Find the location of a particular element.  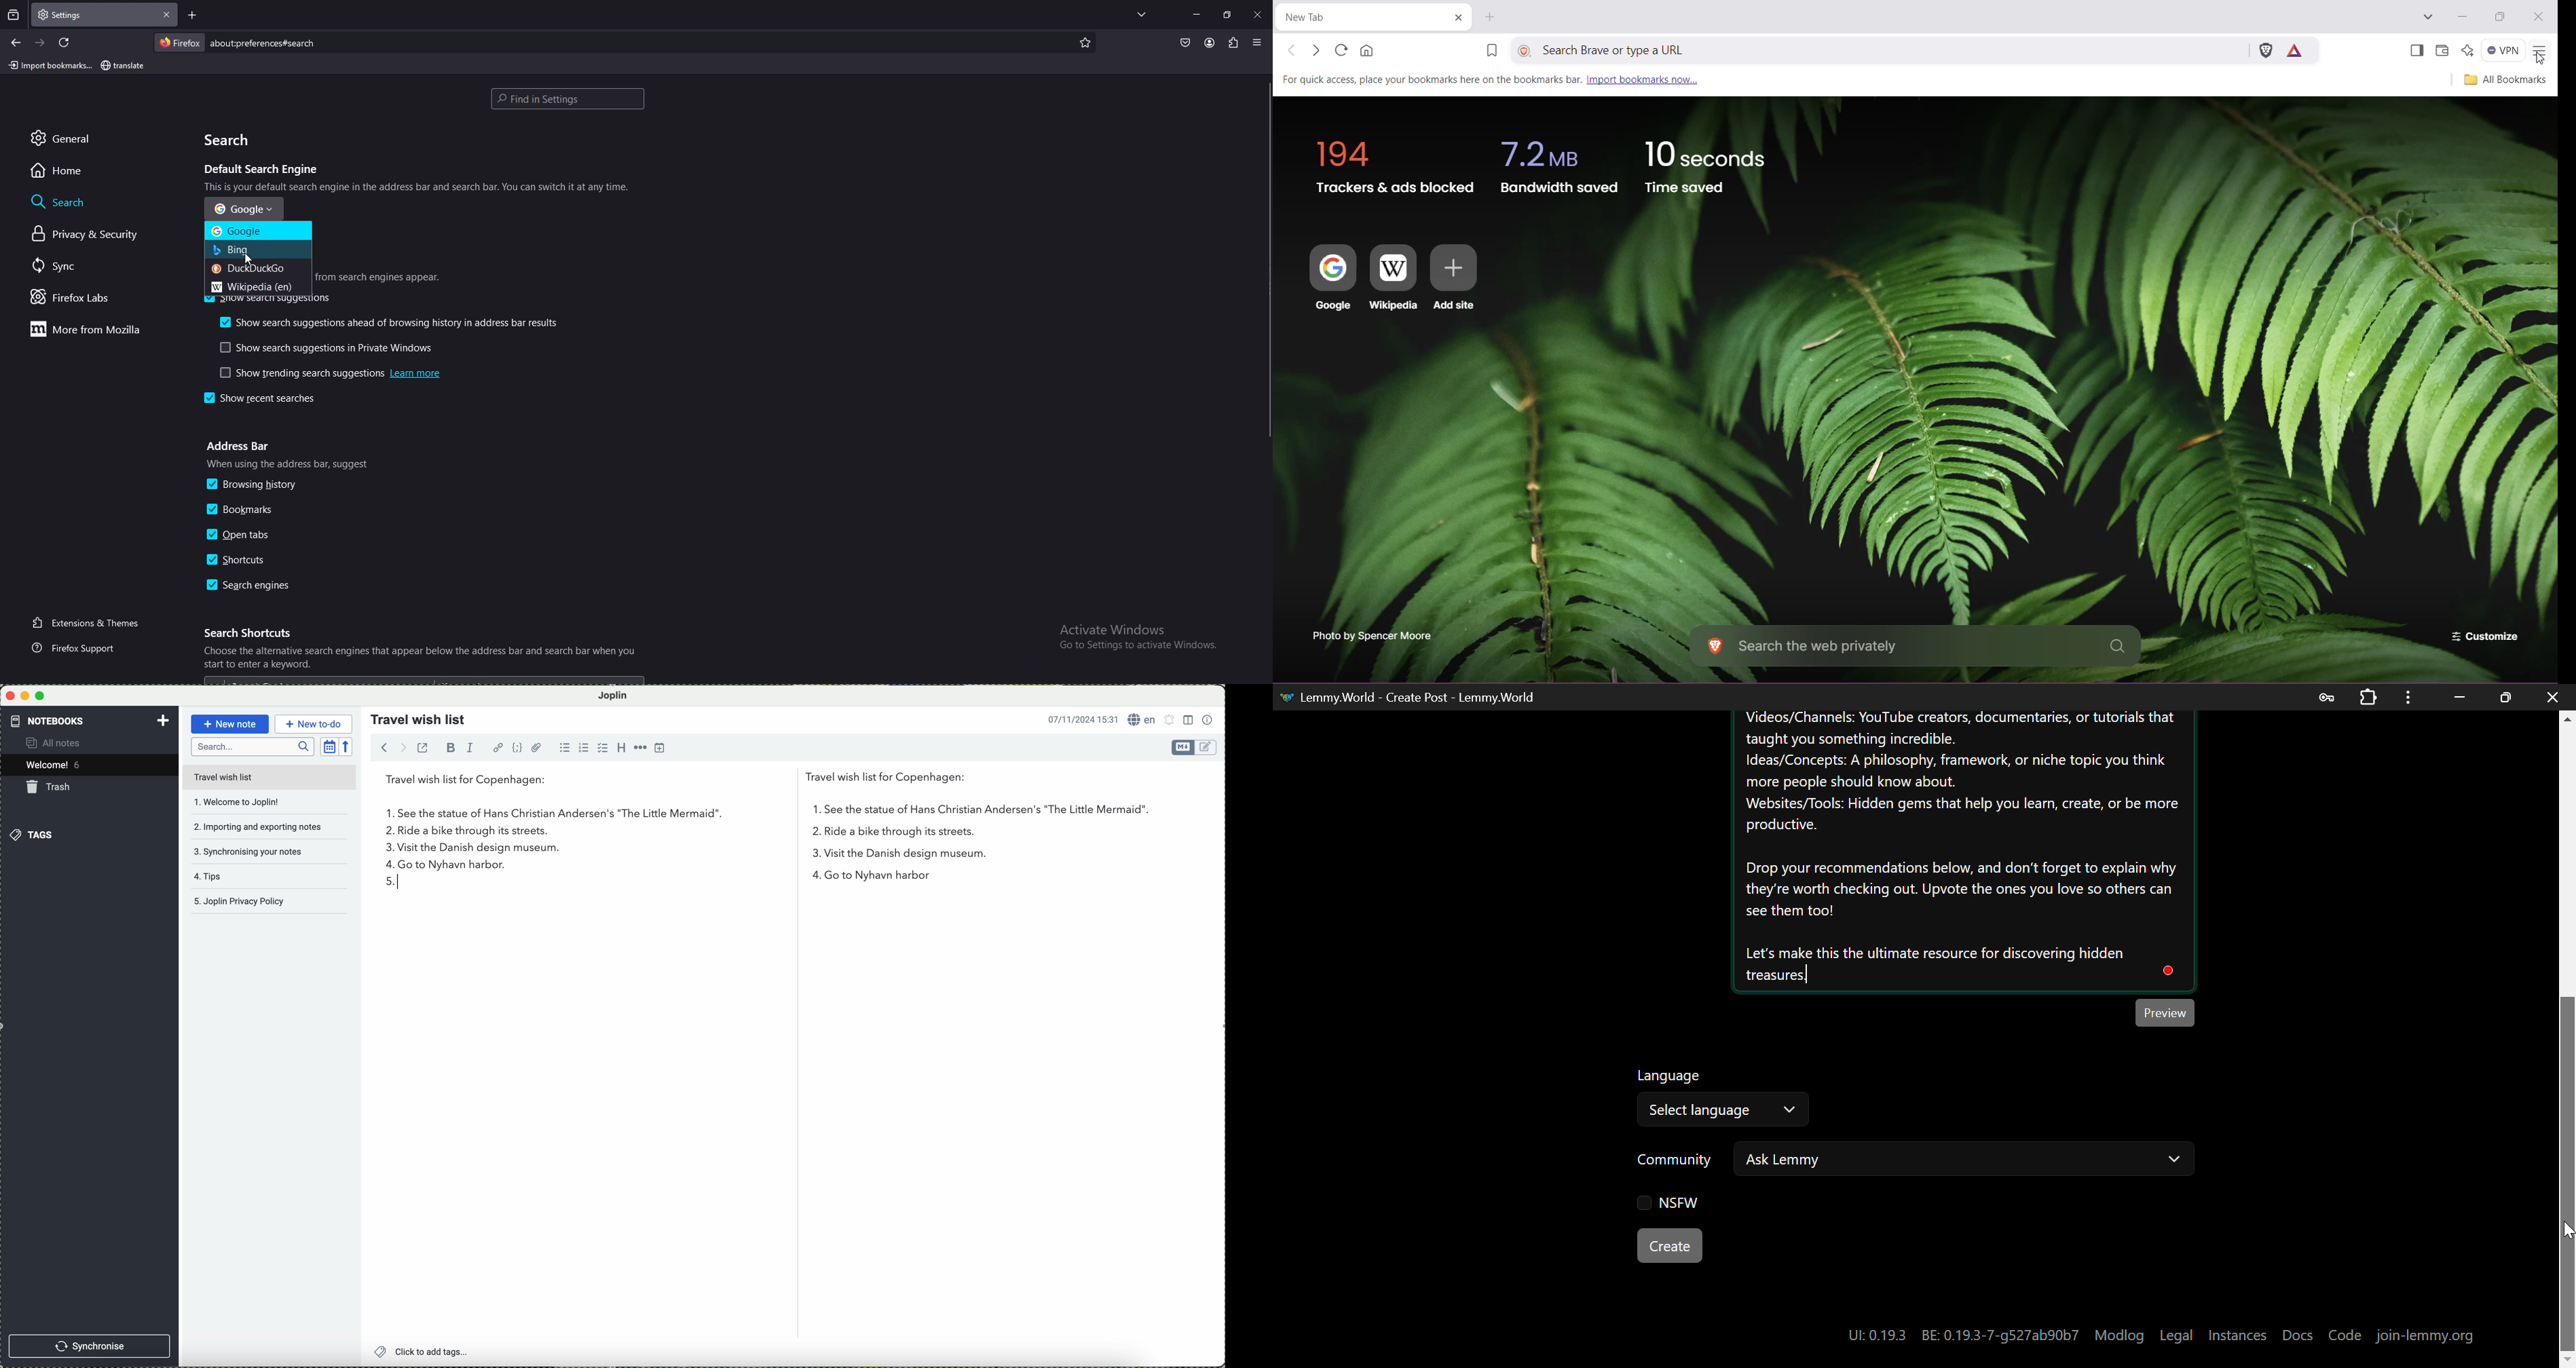

tab is located at coordinates (88, 15).